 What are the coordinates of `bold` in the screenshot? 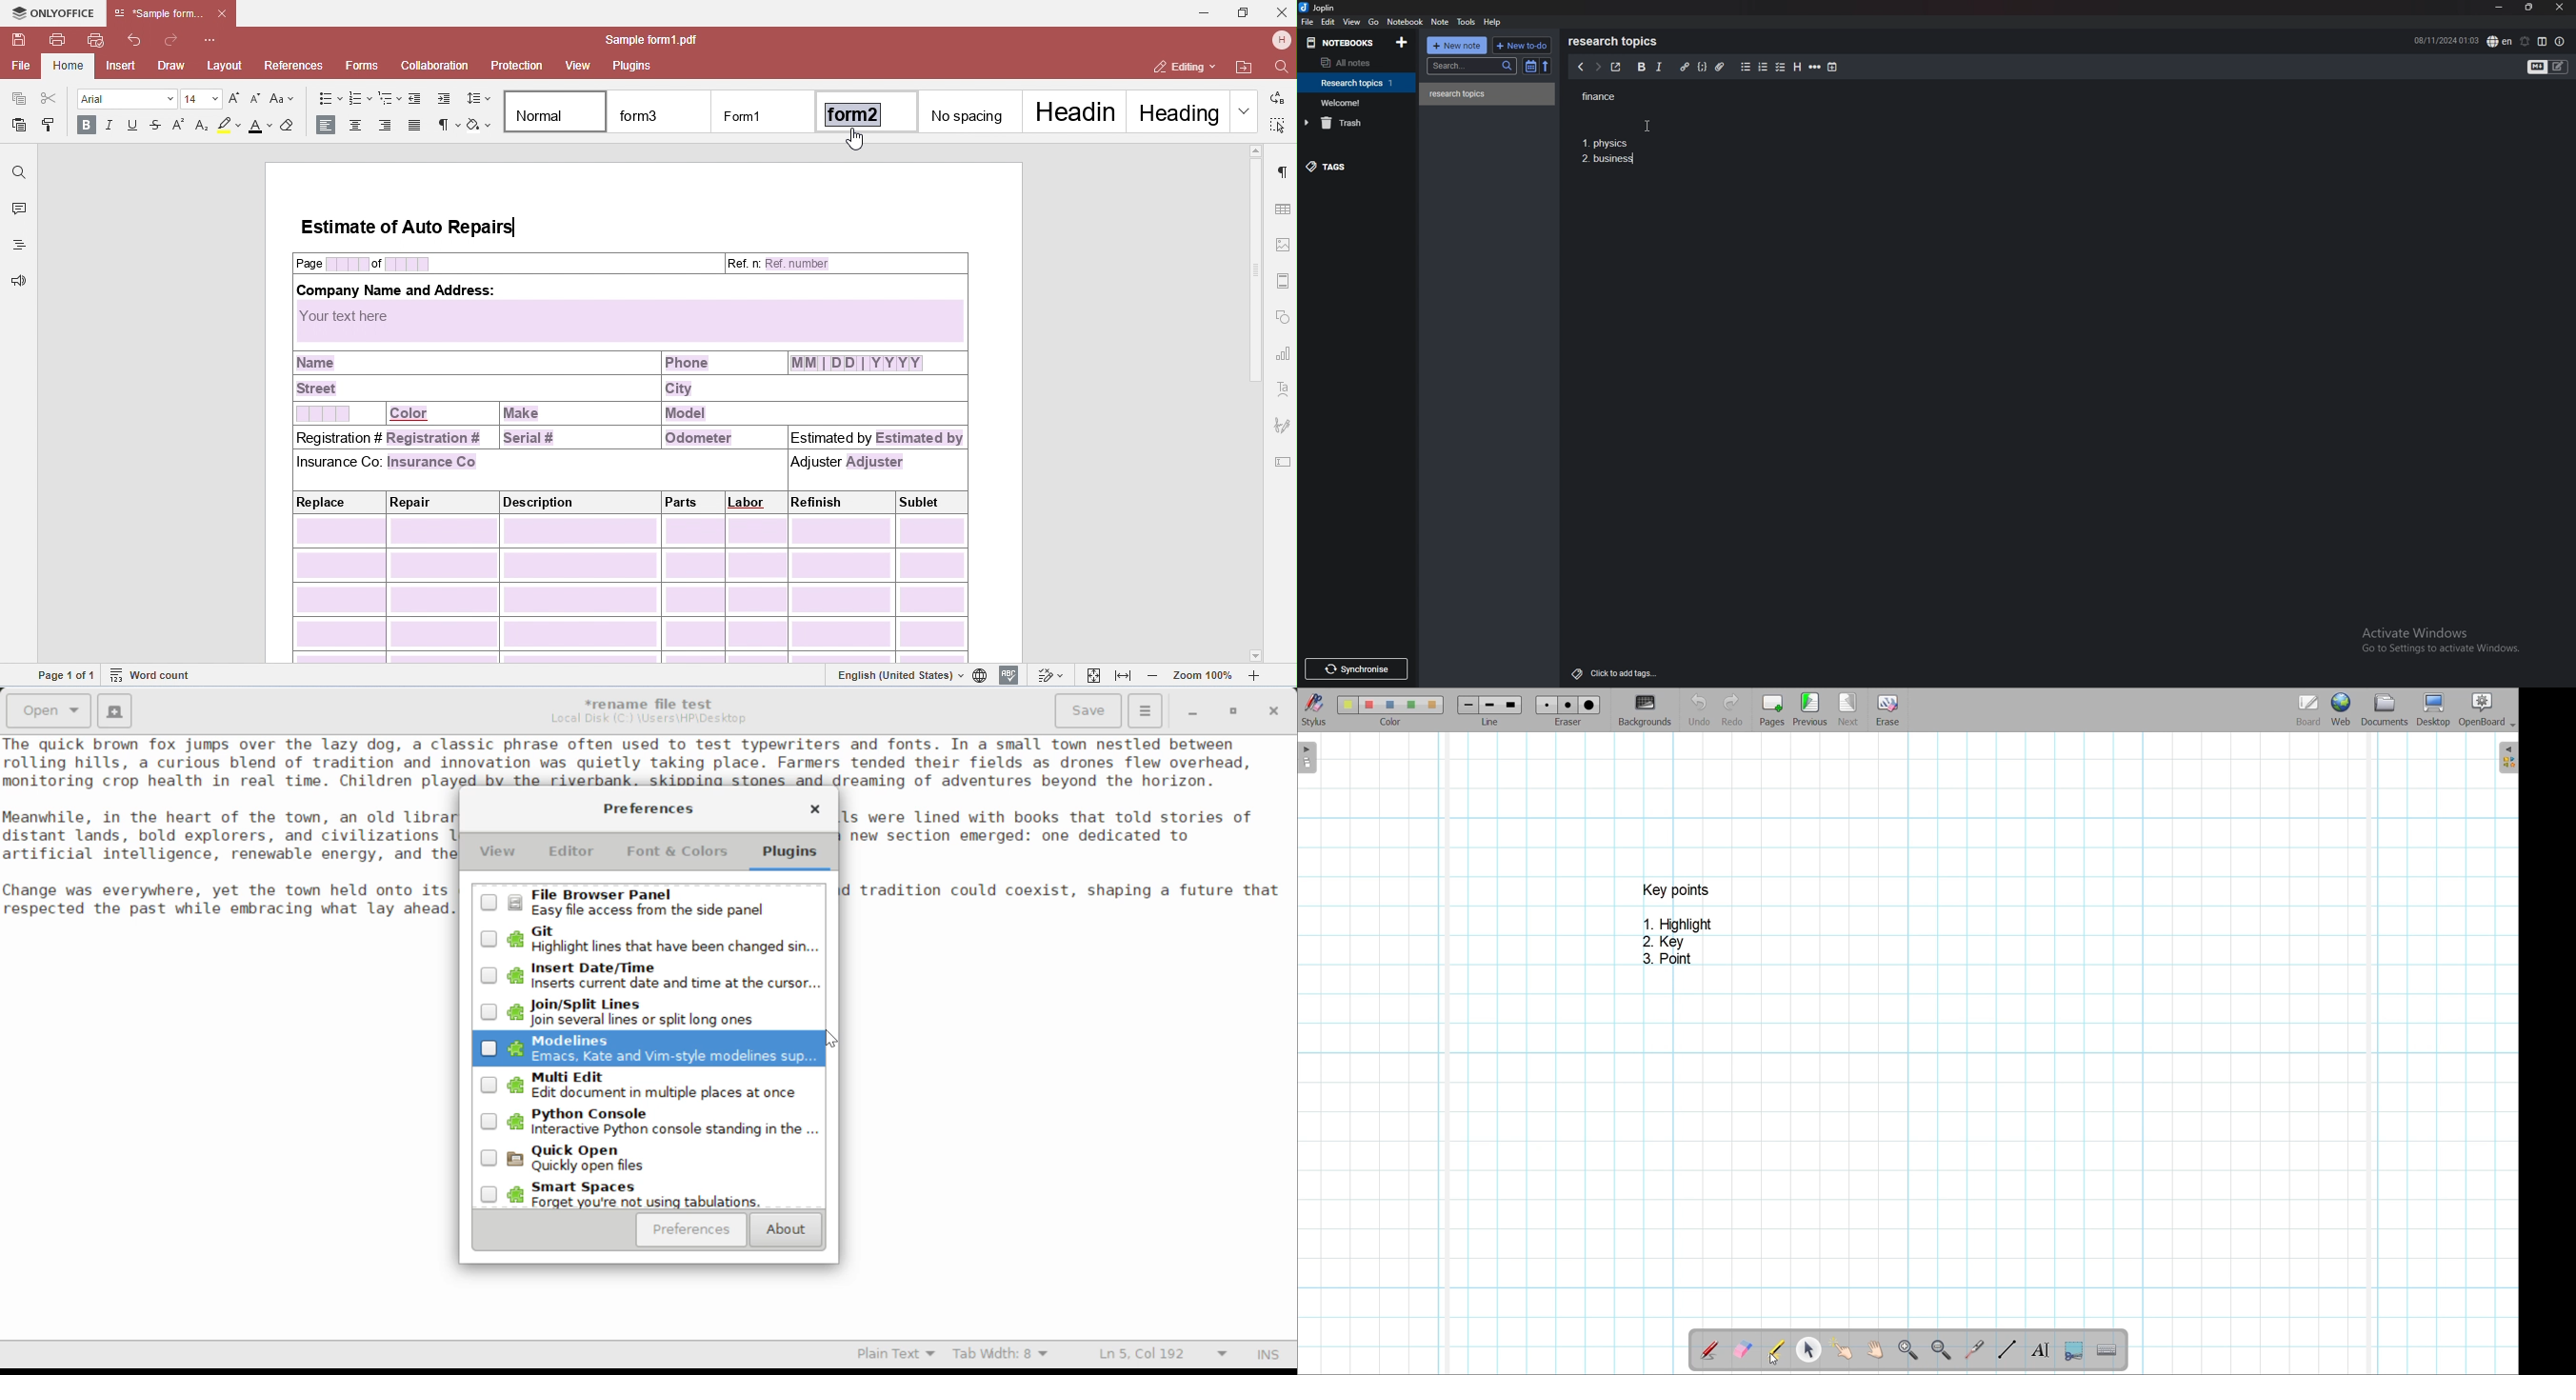 It's located at (1640, 67).